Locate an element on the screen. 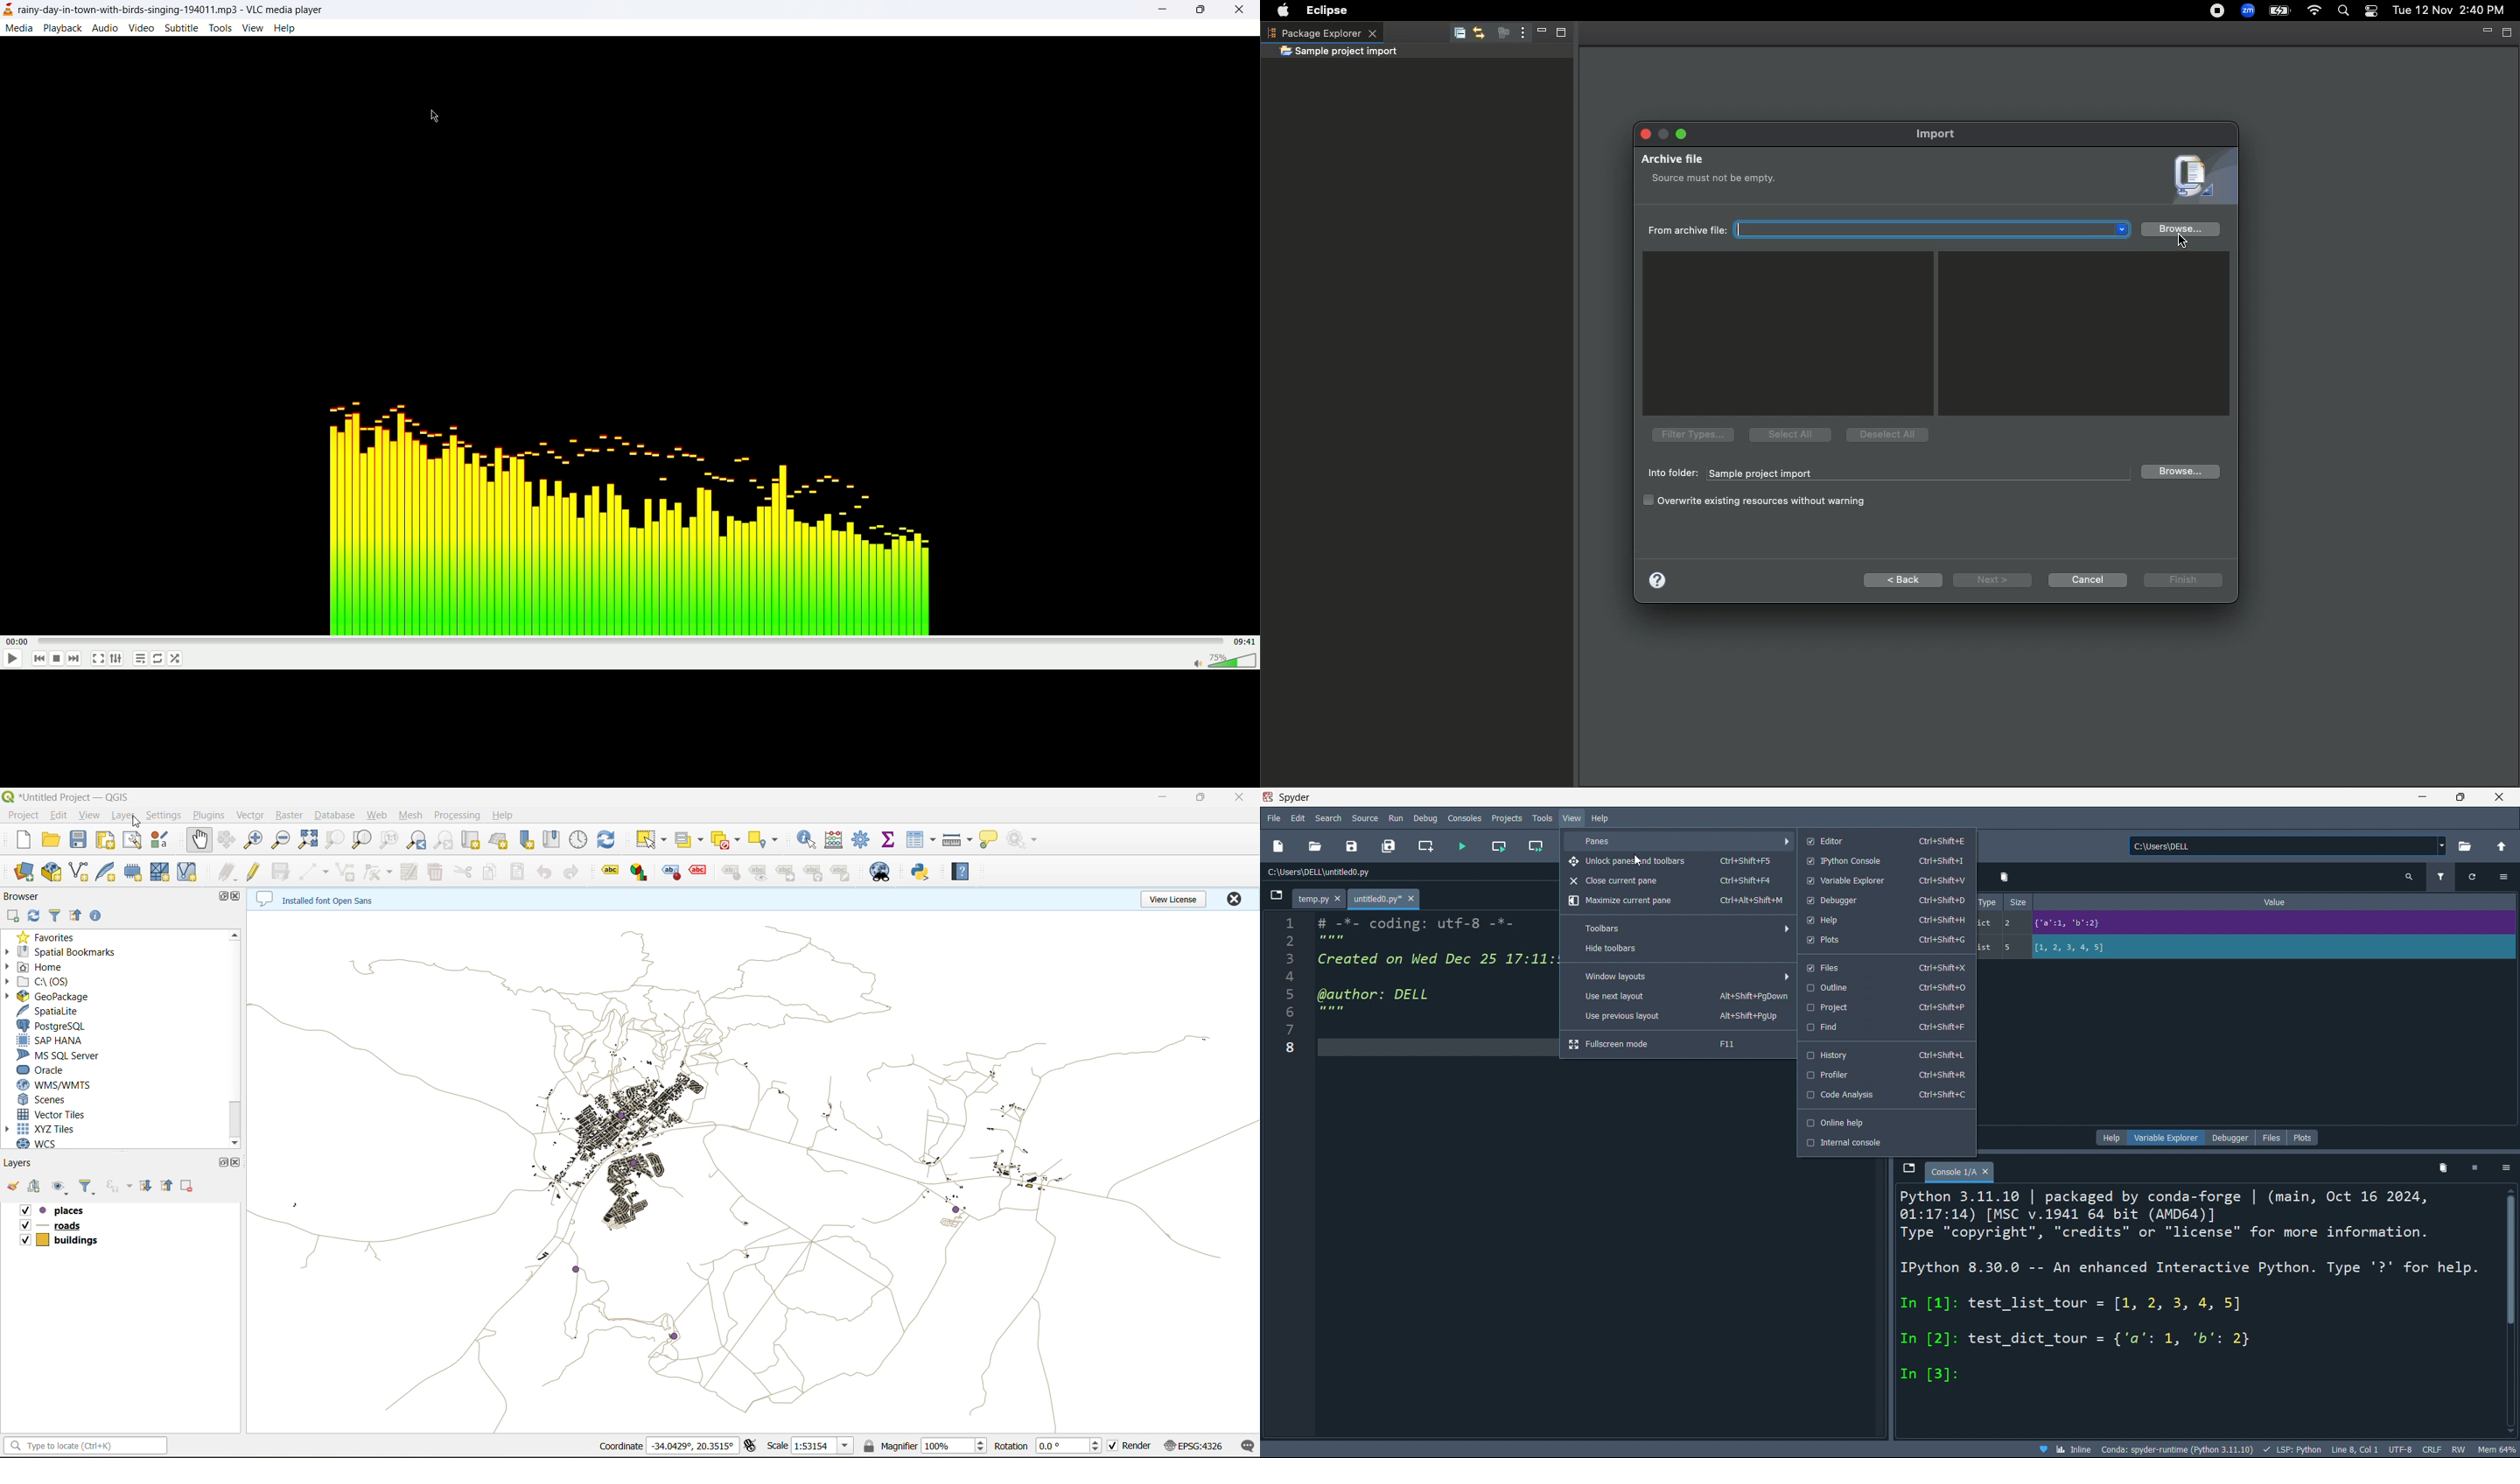  shuffle is located at coordinates (175, 658).